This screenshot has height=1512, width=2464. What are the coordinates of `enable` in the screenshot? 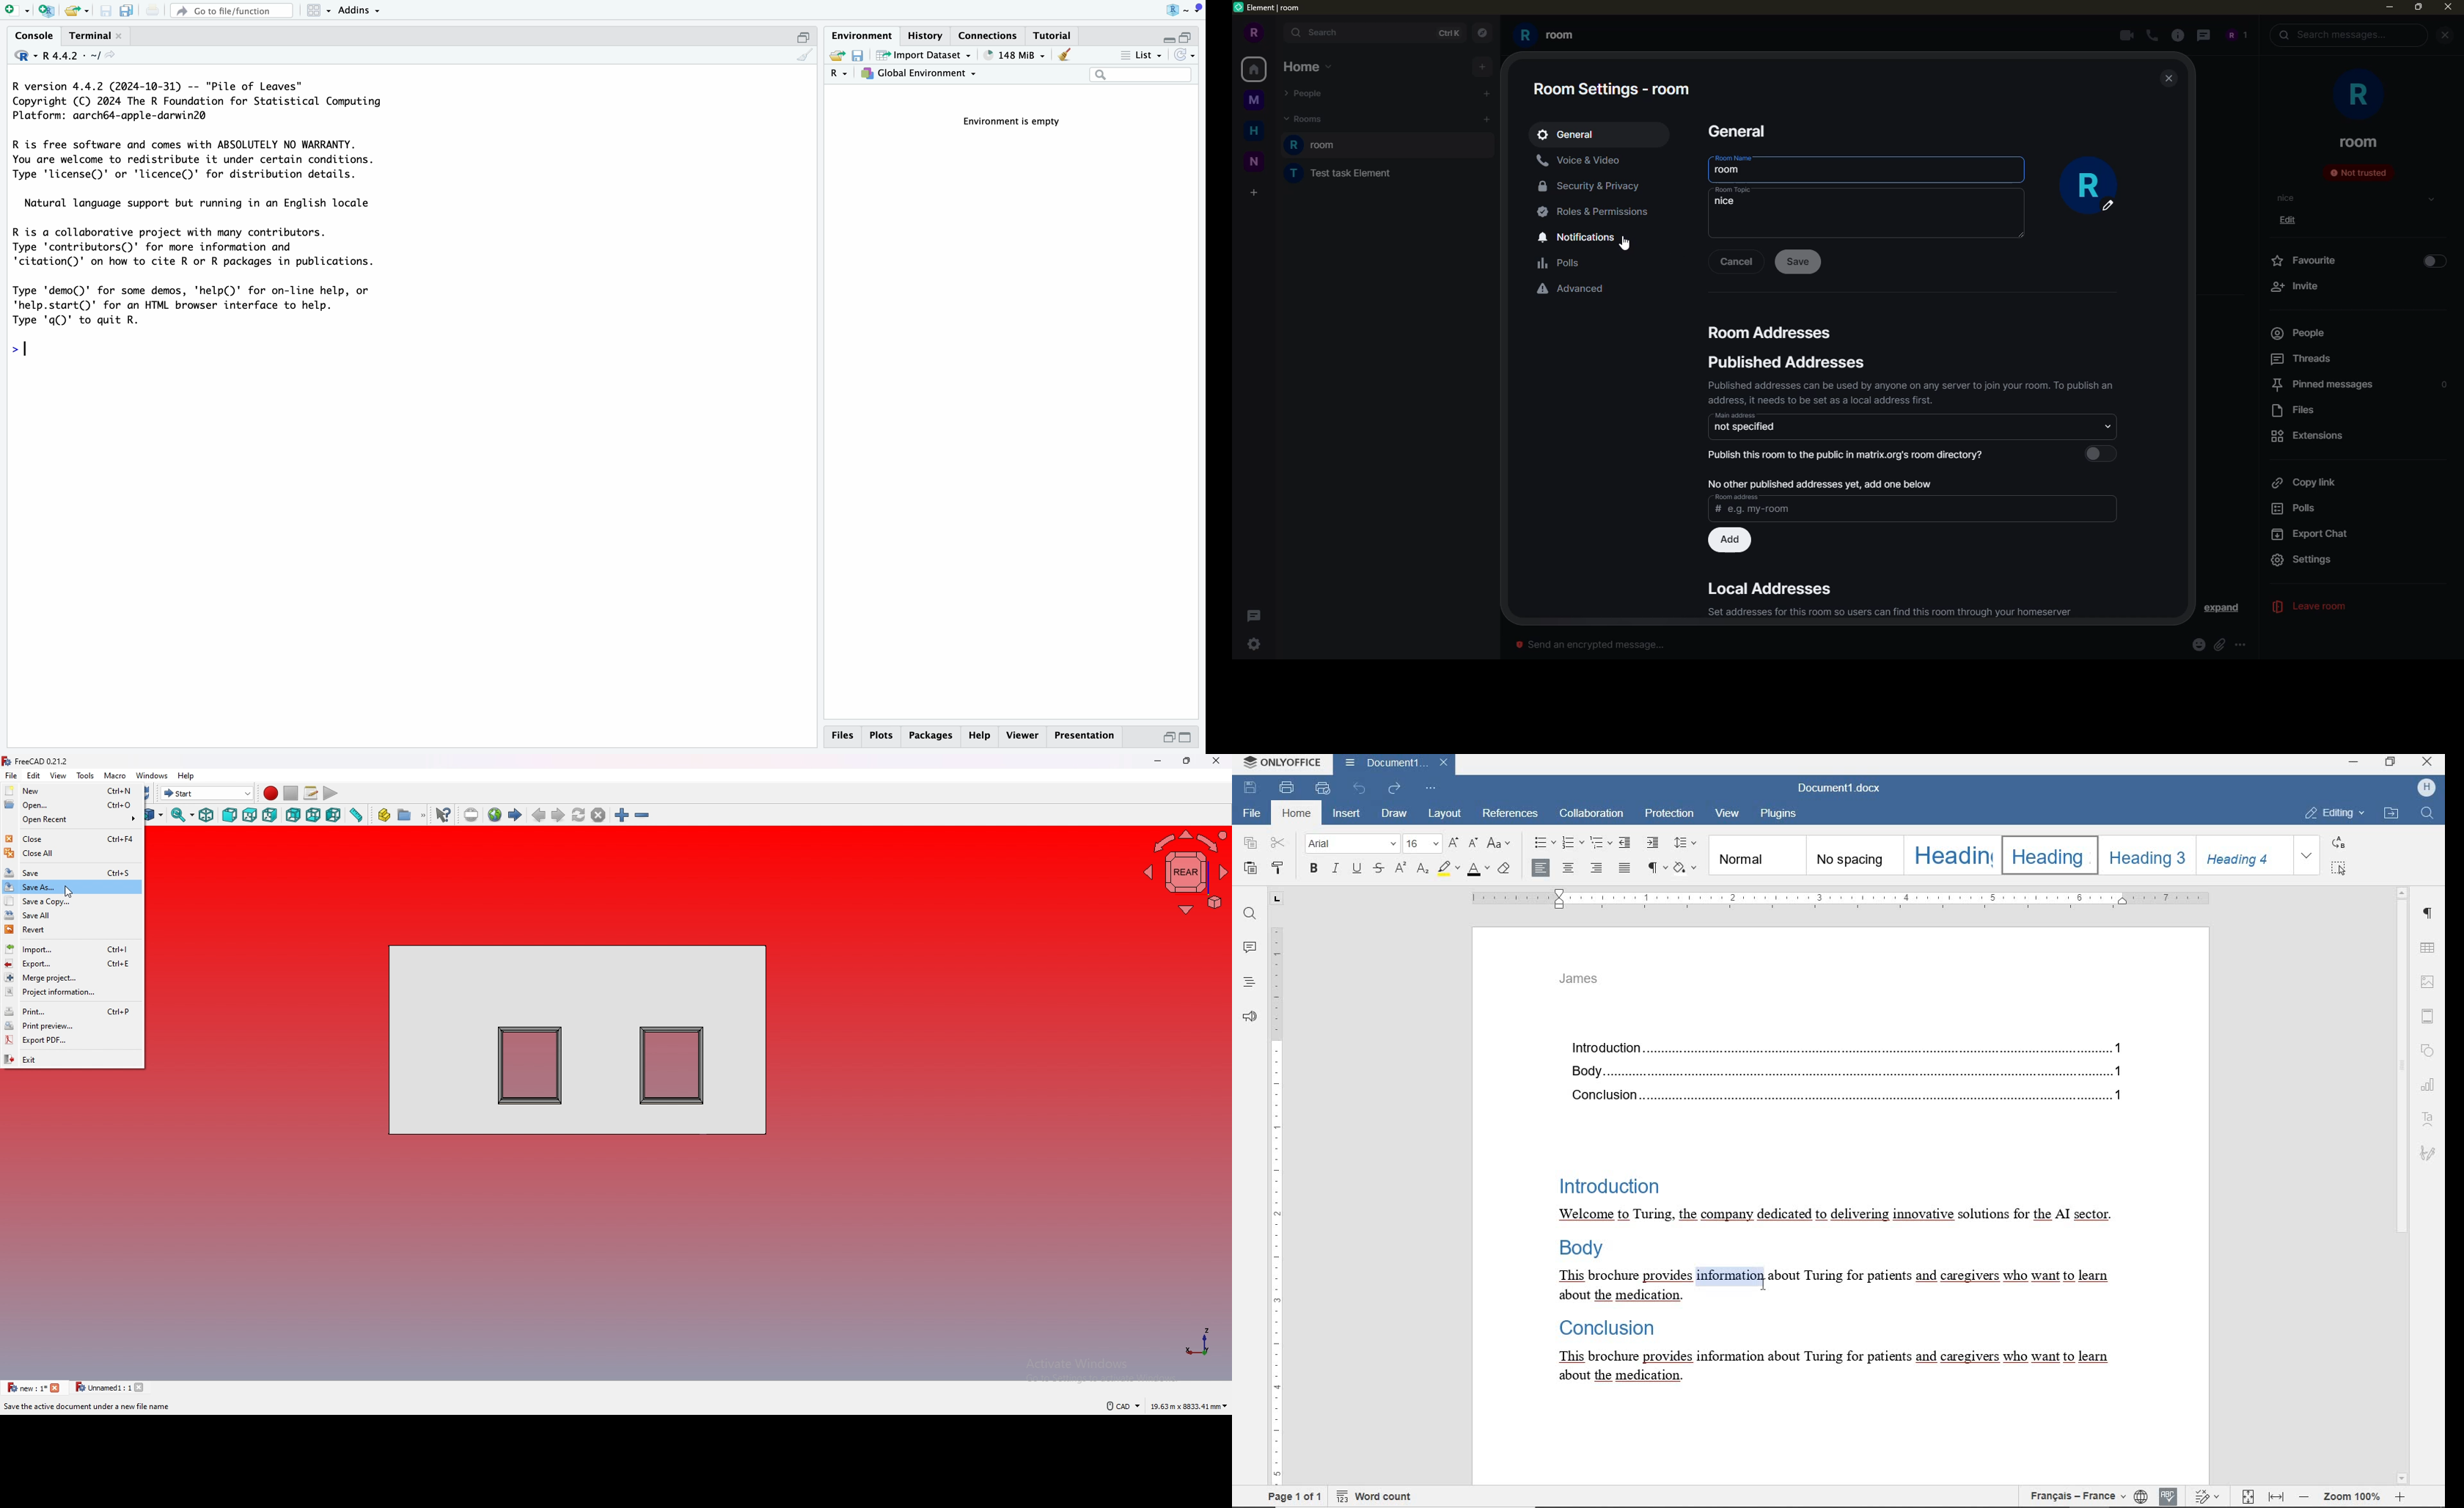 It's located at (2434, 262).